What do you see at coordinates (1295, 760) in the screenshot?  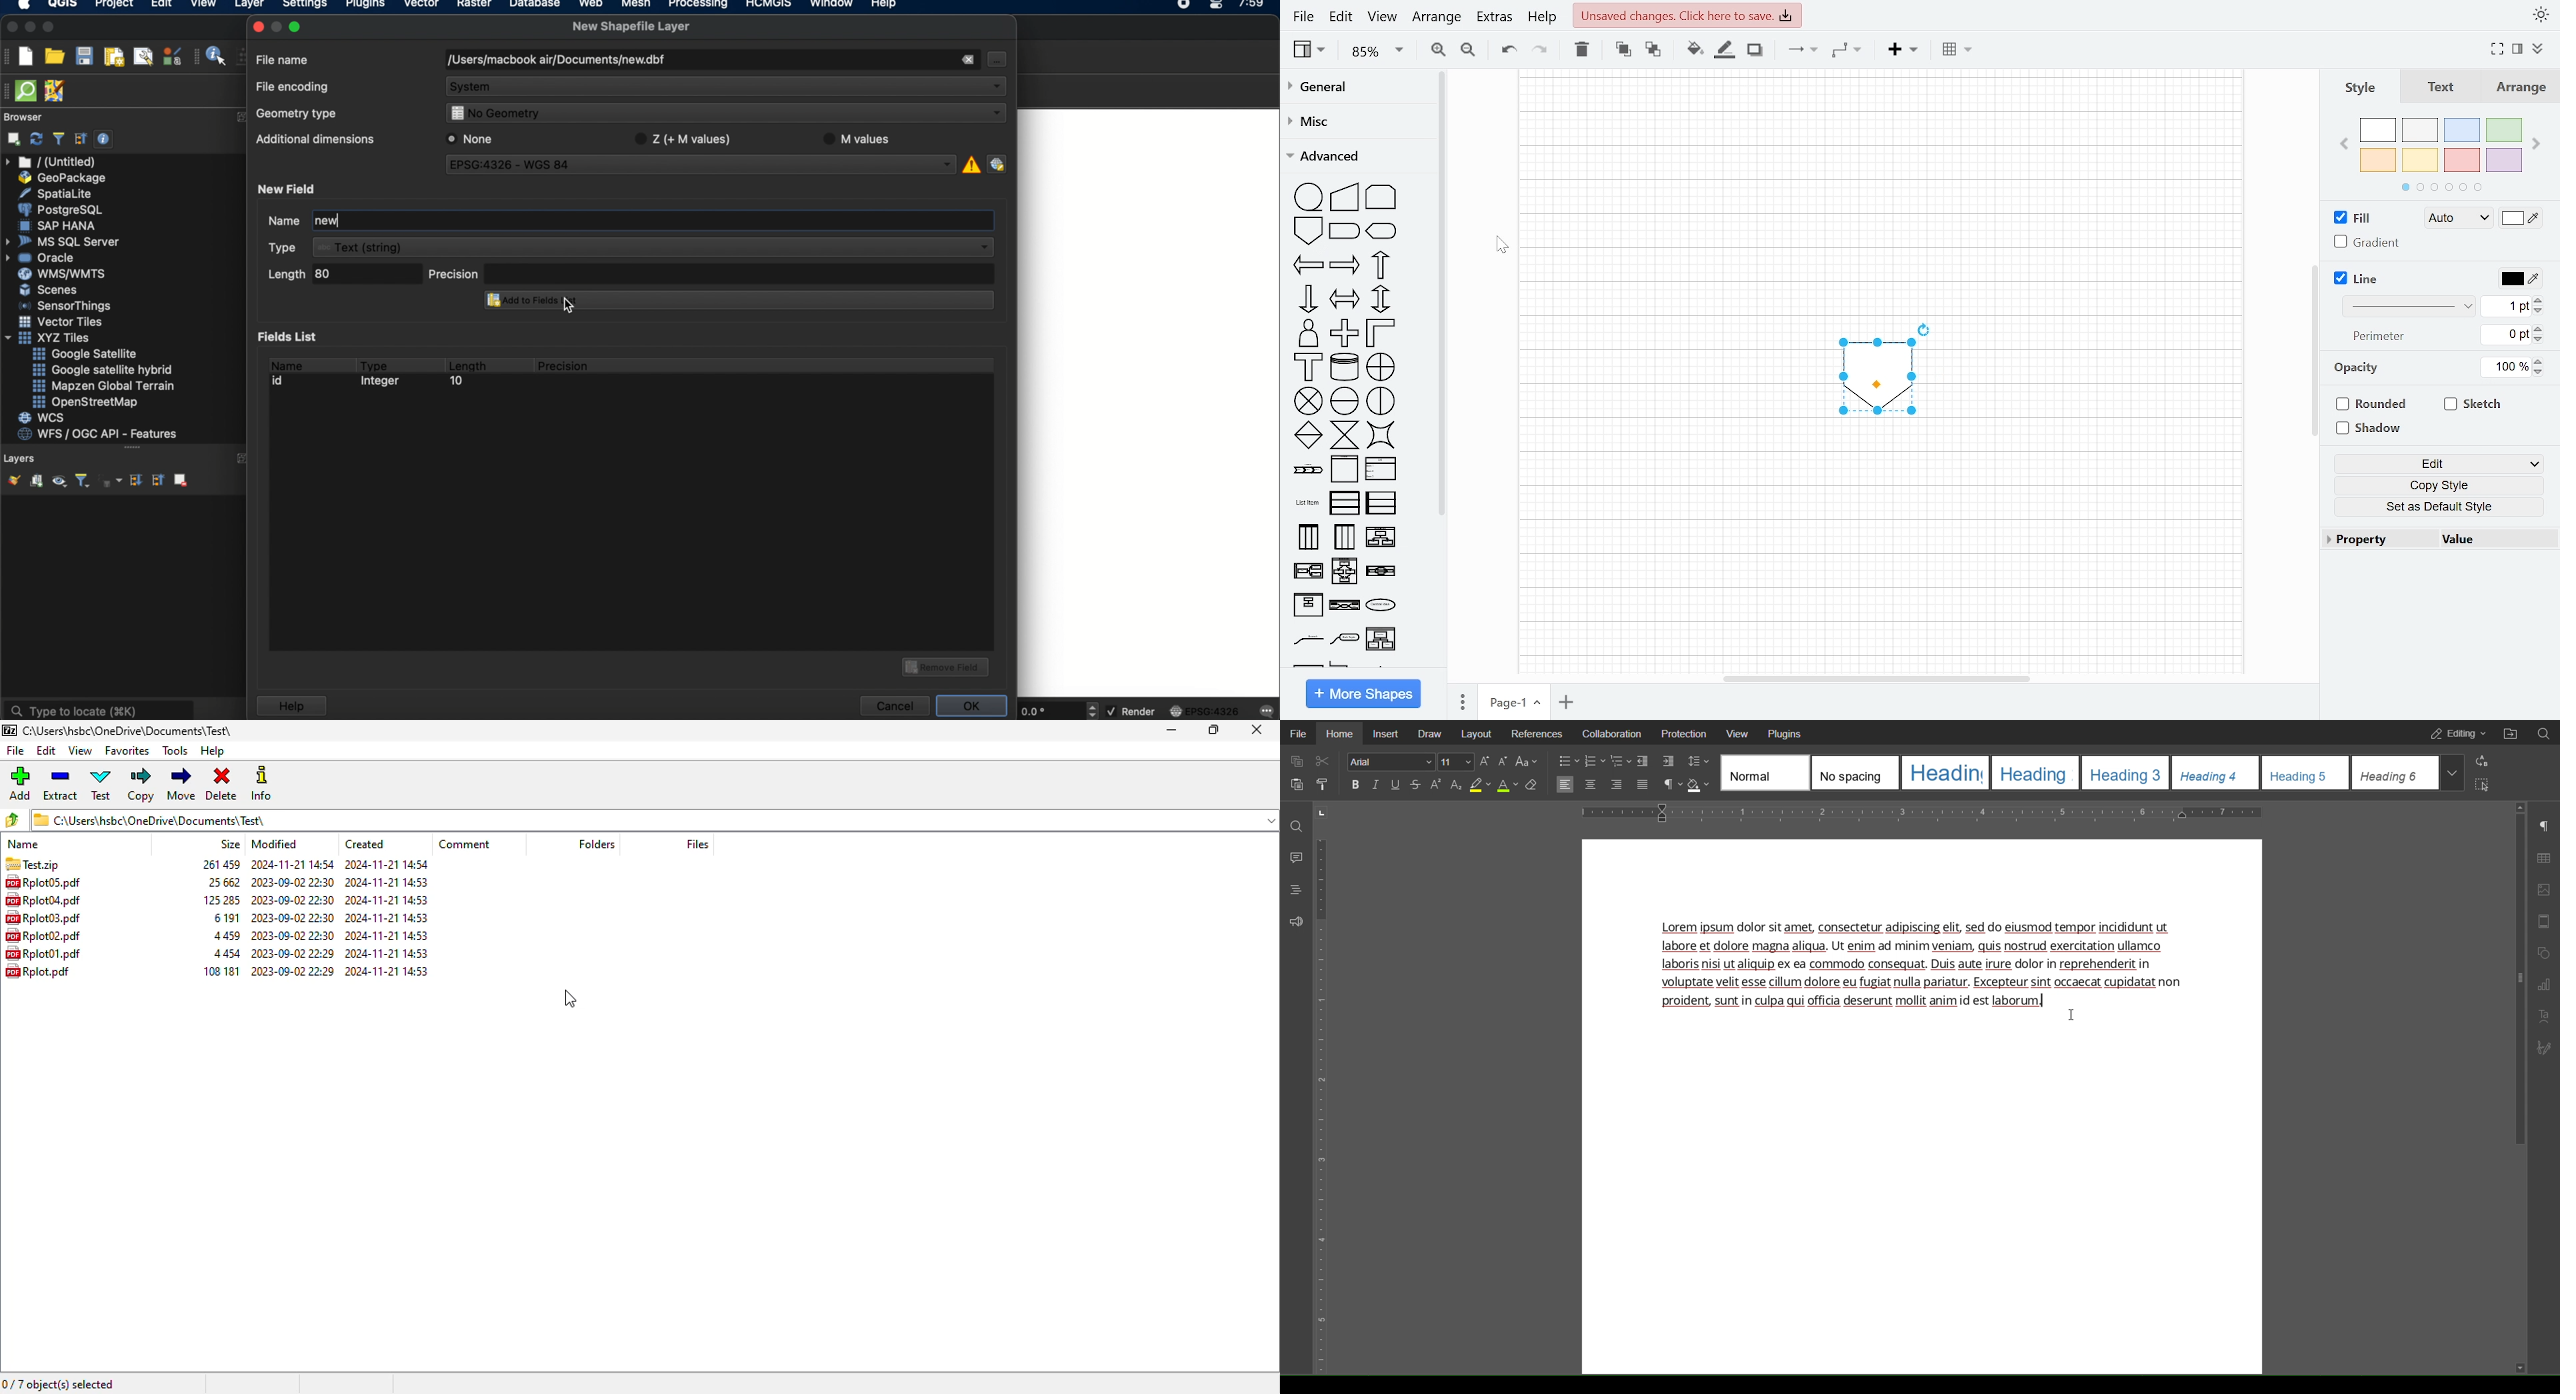 I see `Copy Paste Settings` at bounding box center [1295, 760].